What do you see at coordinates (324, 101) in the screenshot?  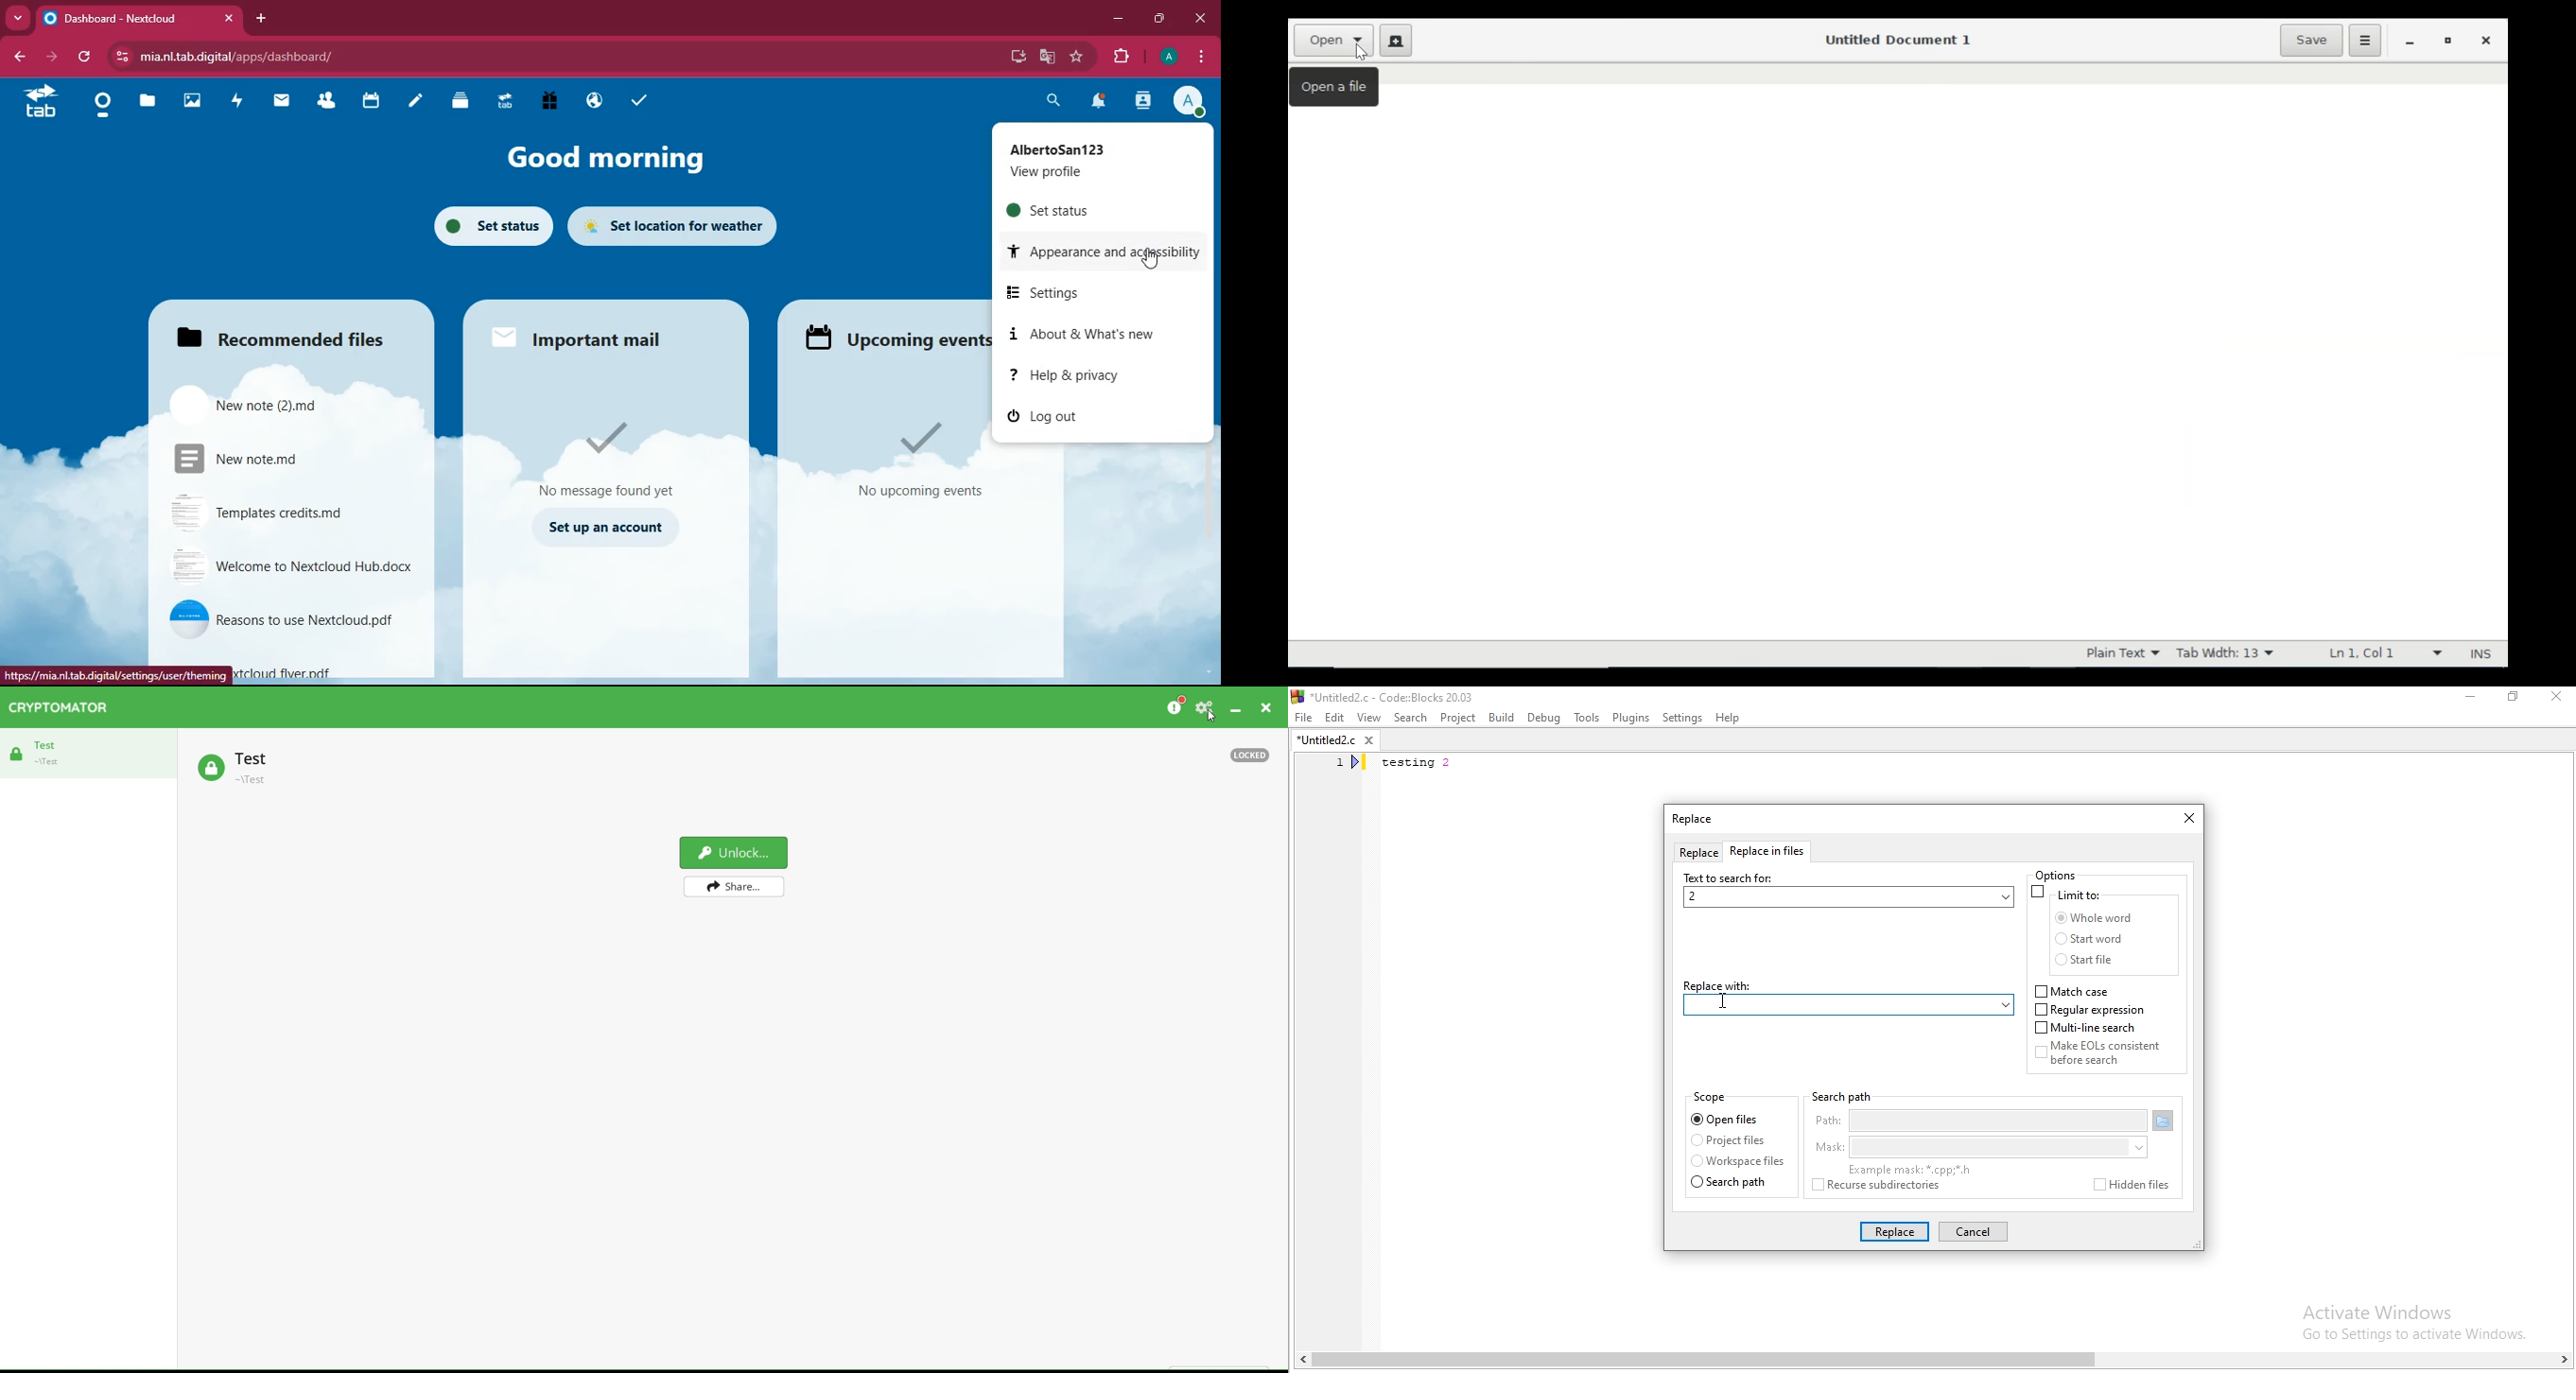 I see `friends` at bounding box center [324, 101].